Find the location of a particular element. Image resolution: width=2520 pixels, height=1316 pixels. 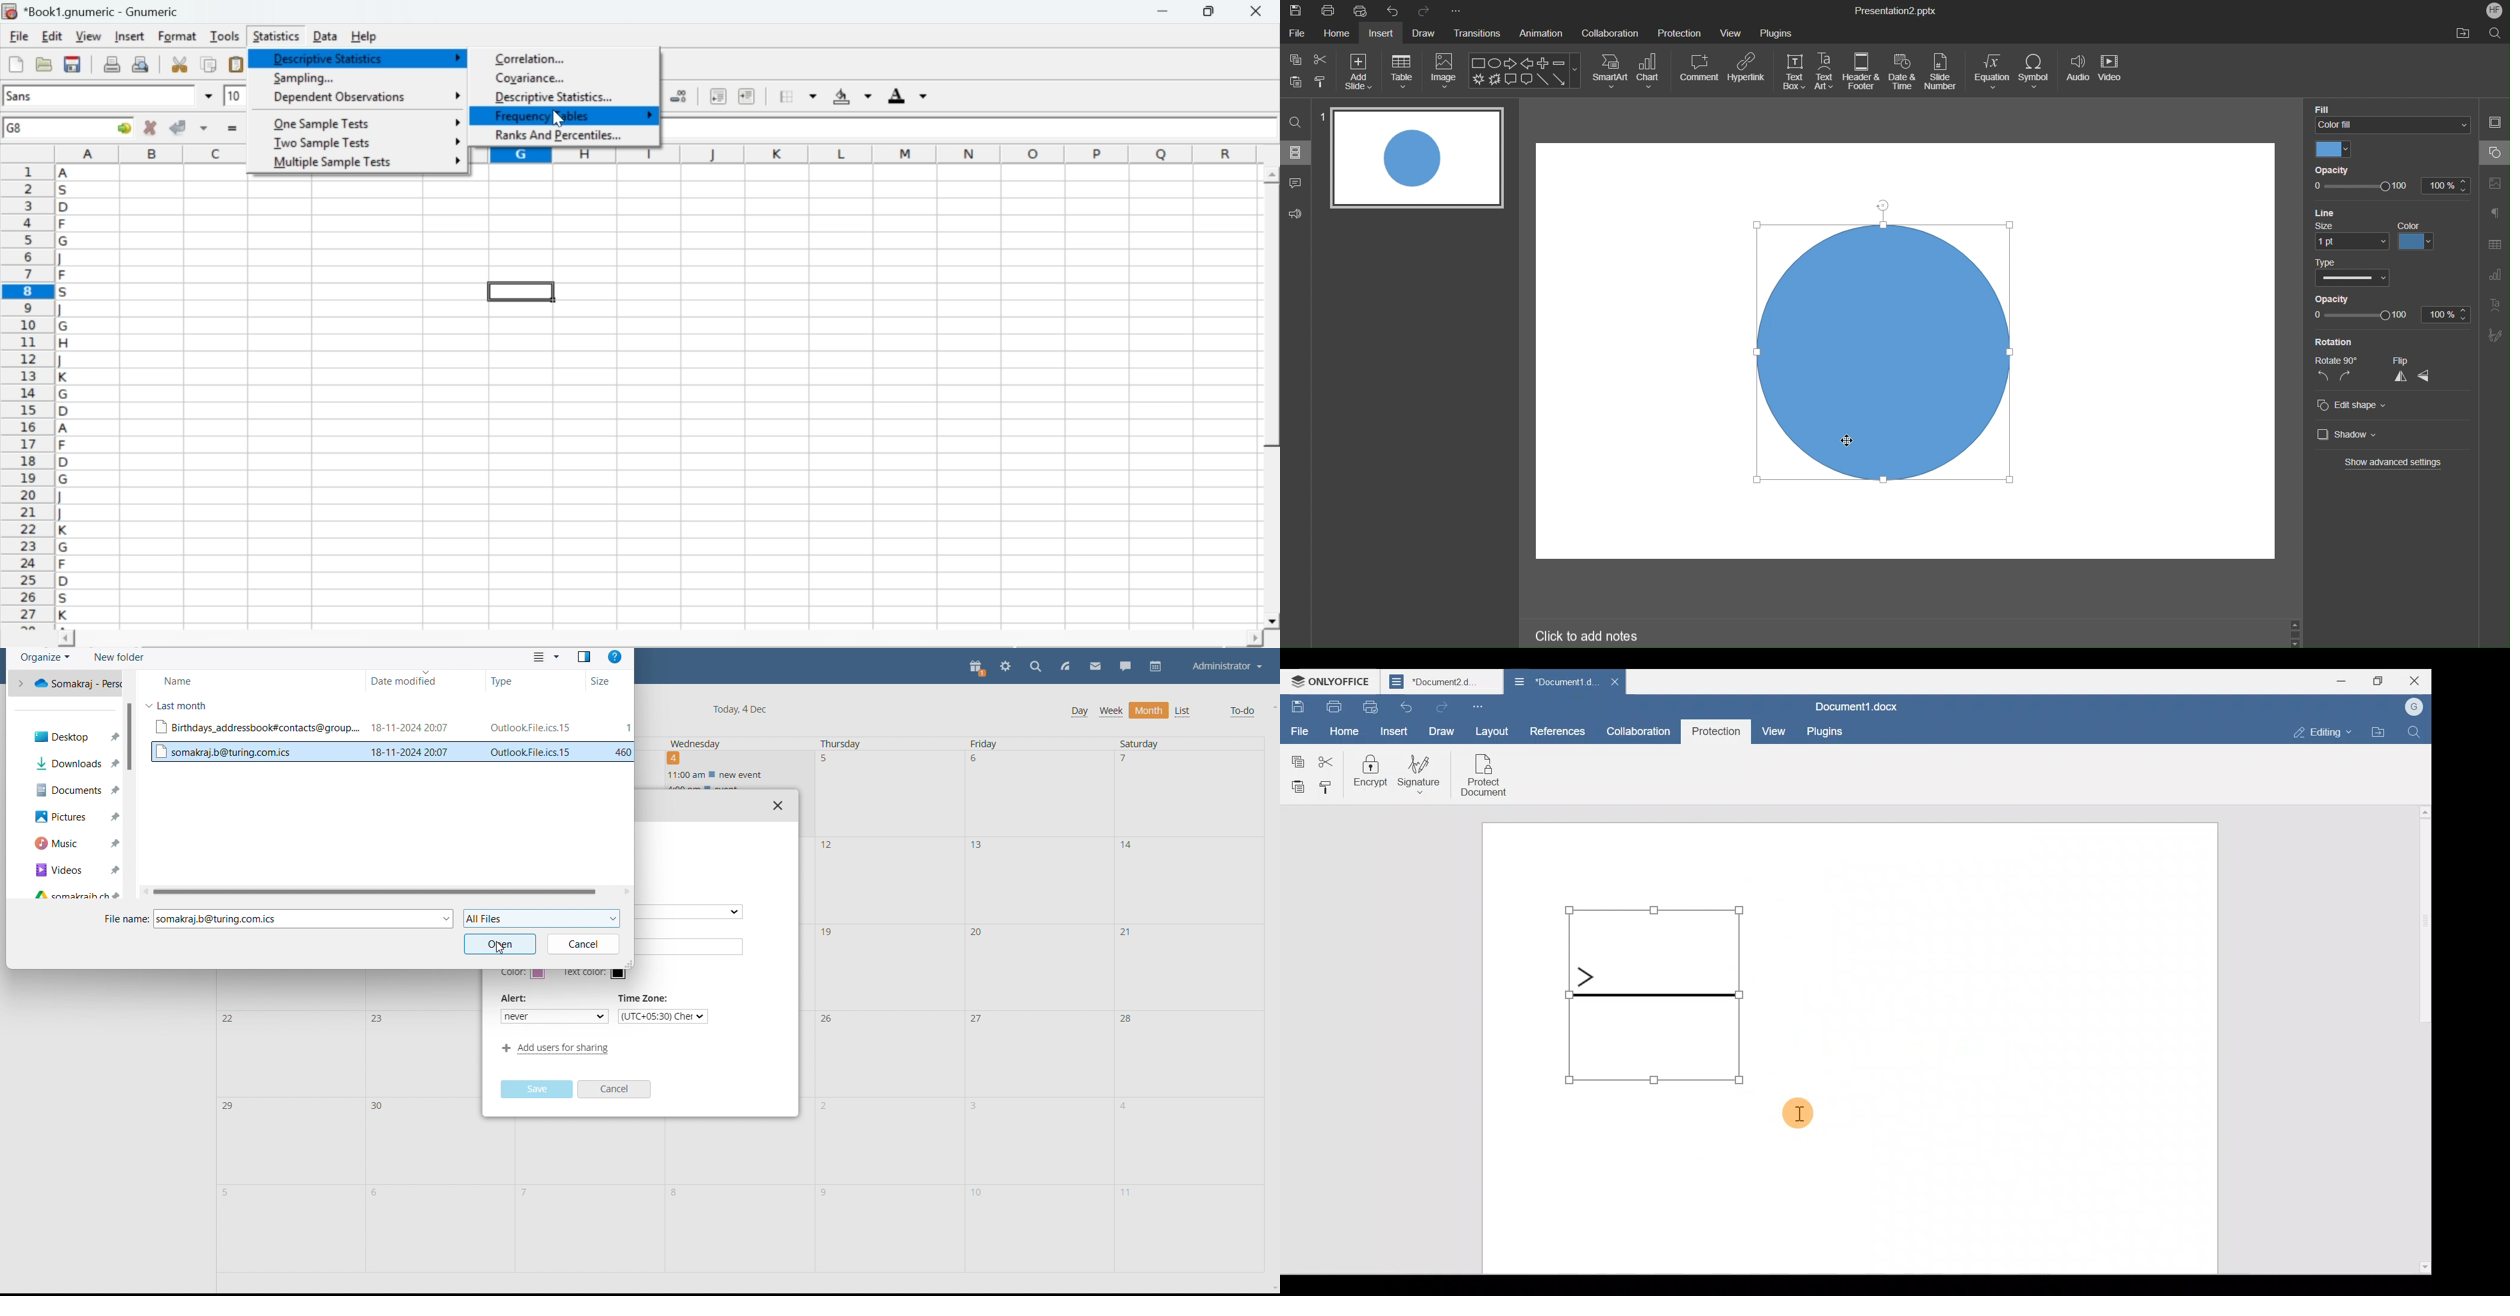

Color FIll is located at coordinates (2390, 116).